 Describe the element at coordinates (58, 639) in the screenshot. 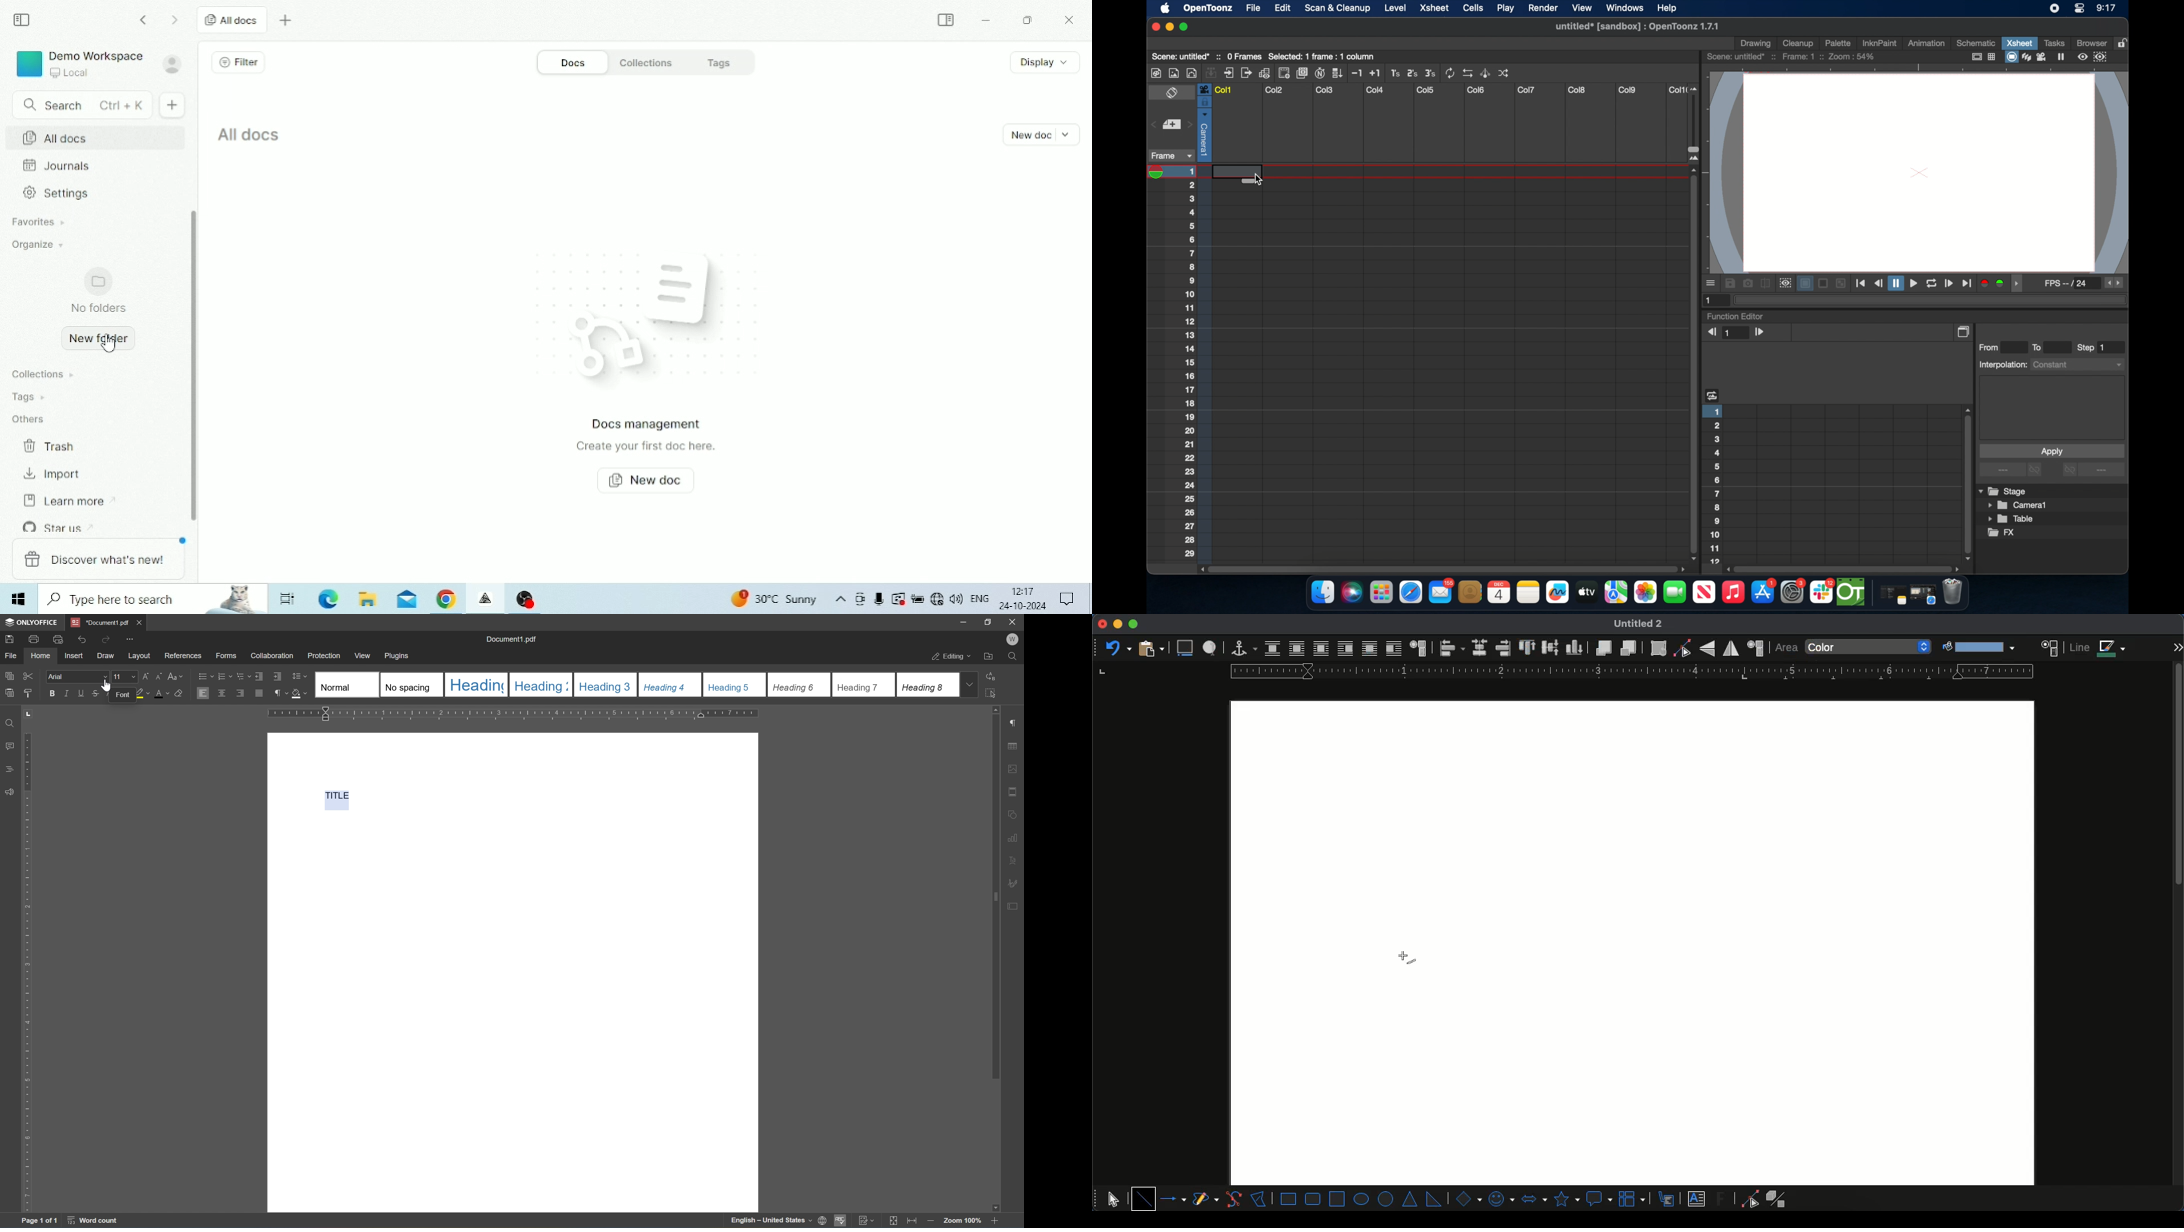

I see `quick print` at that location.